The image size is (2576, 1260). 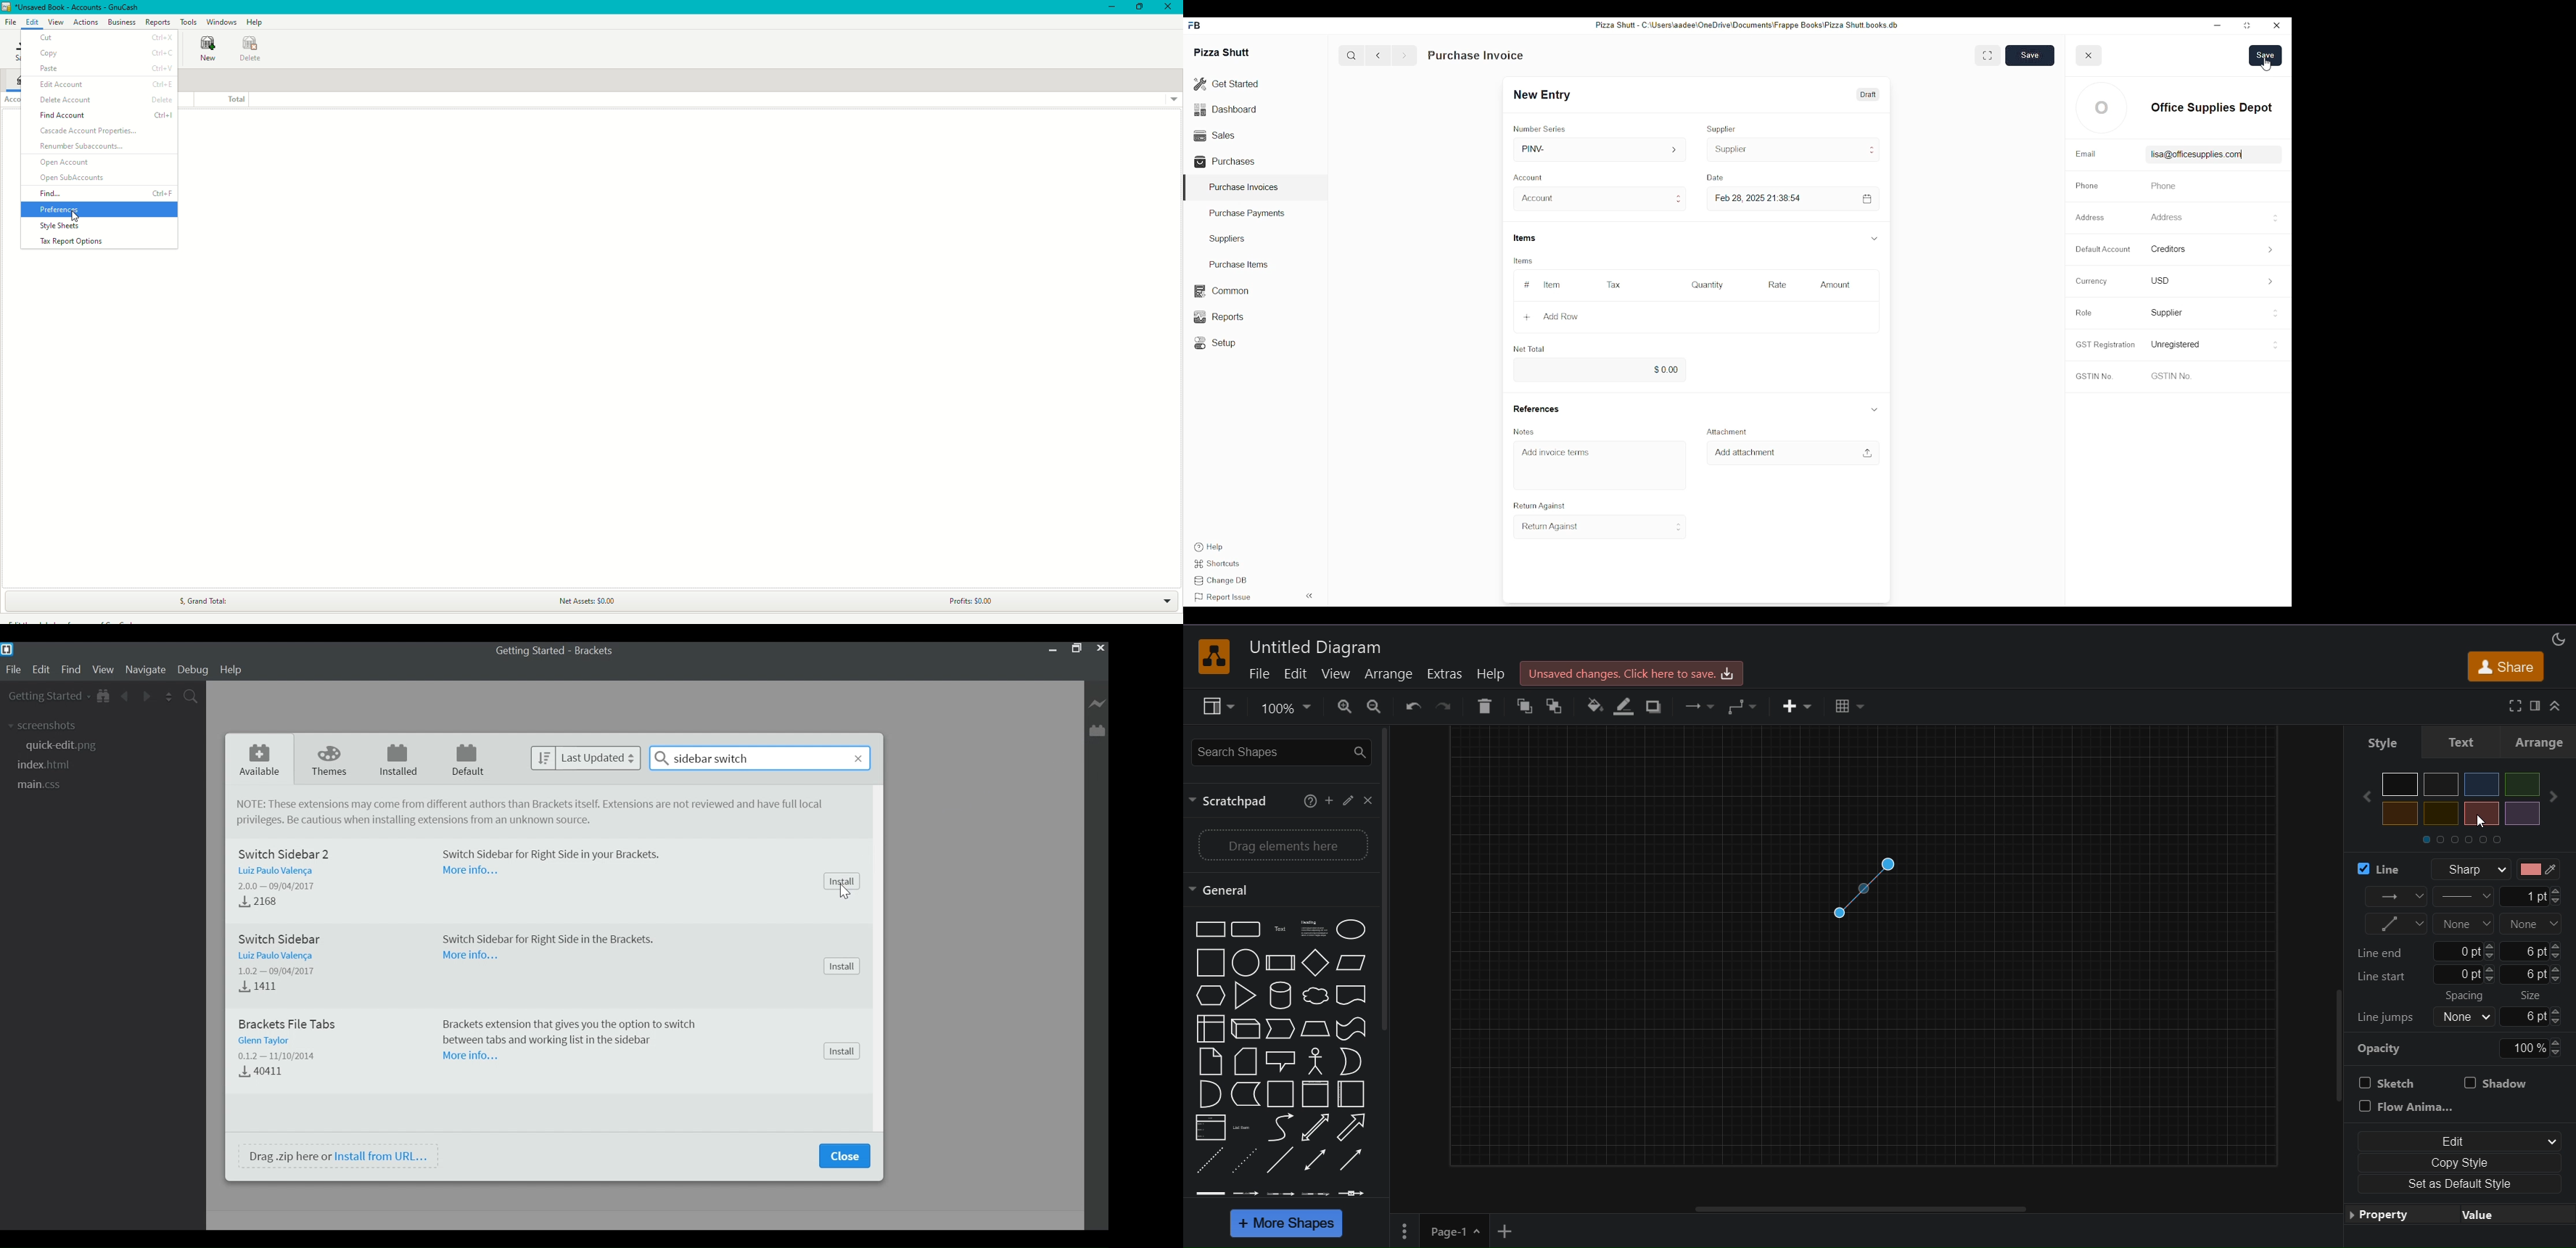 I want to click on index.html, so click(x=46, y=764).